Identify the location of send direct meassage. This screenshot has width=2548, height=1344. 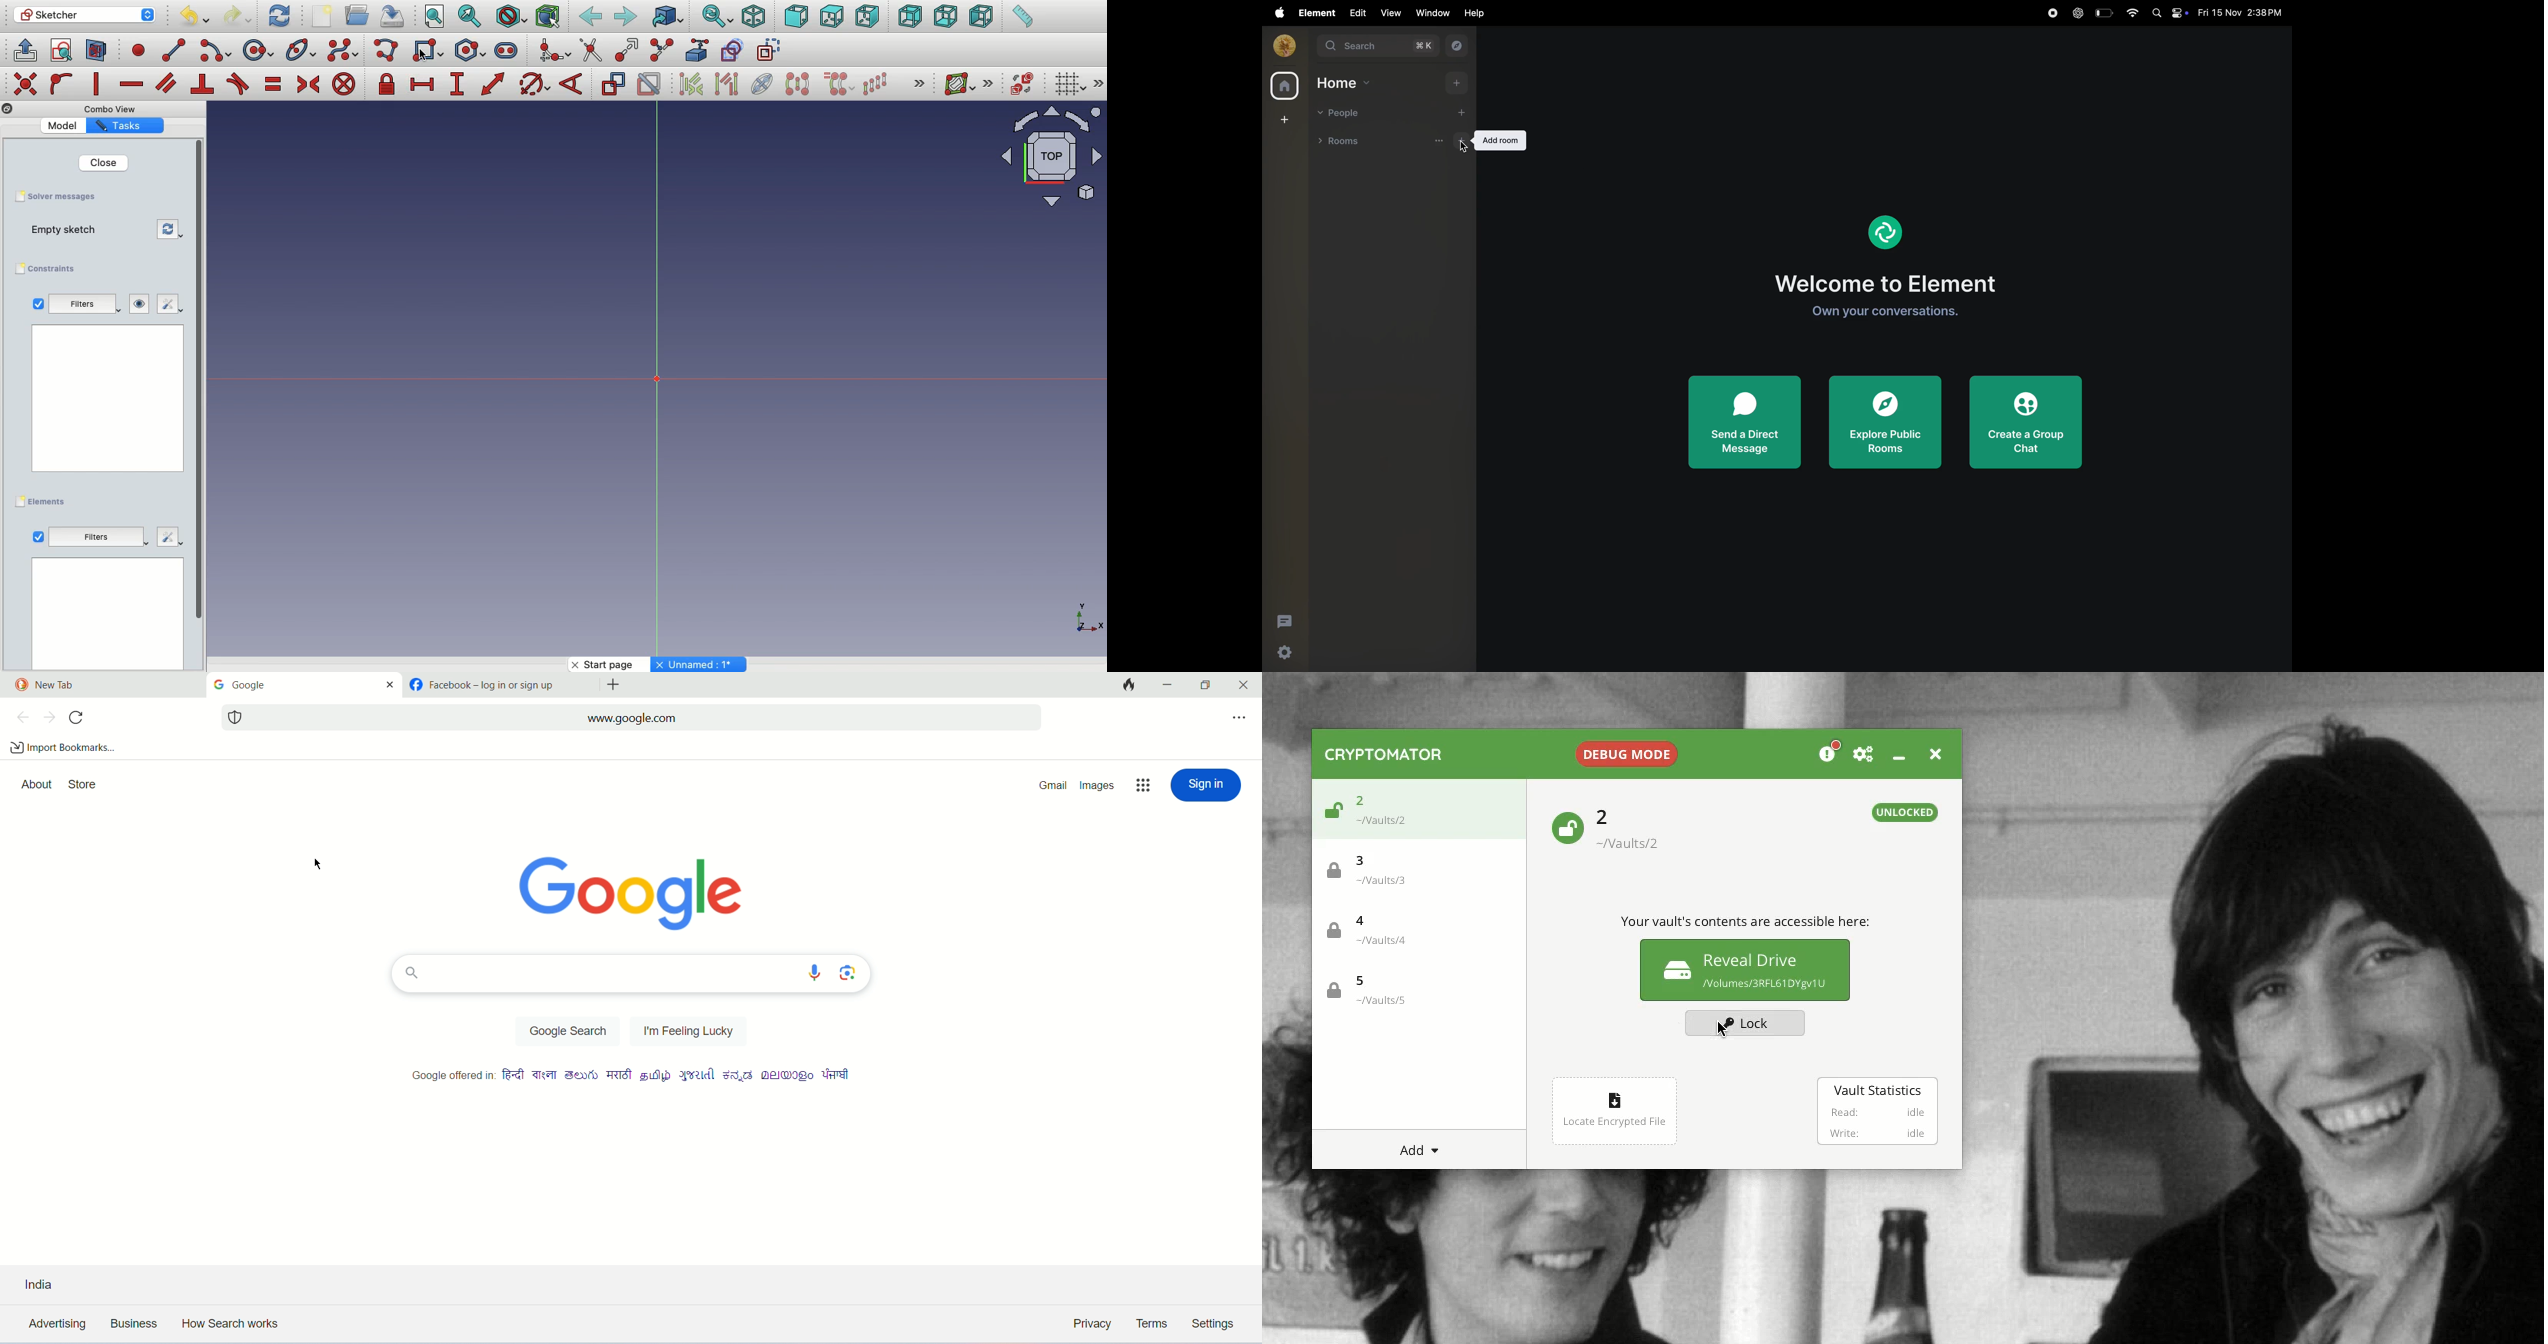
(1741, 422).